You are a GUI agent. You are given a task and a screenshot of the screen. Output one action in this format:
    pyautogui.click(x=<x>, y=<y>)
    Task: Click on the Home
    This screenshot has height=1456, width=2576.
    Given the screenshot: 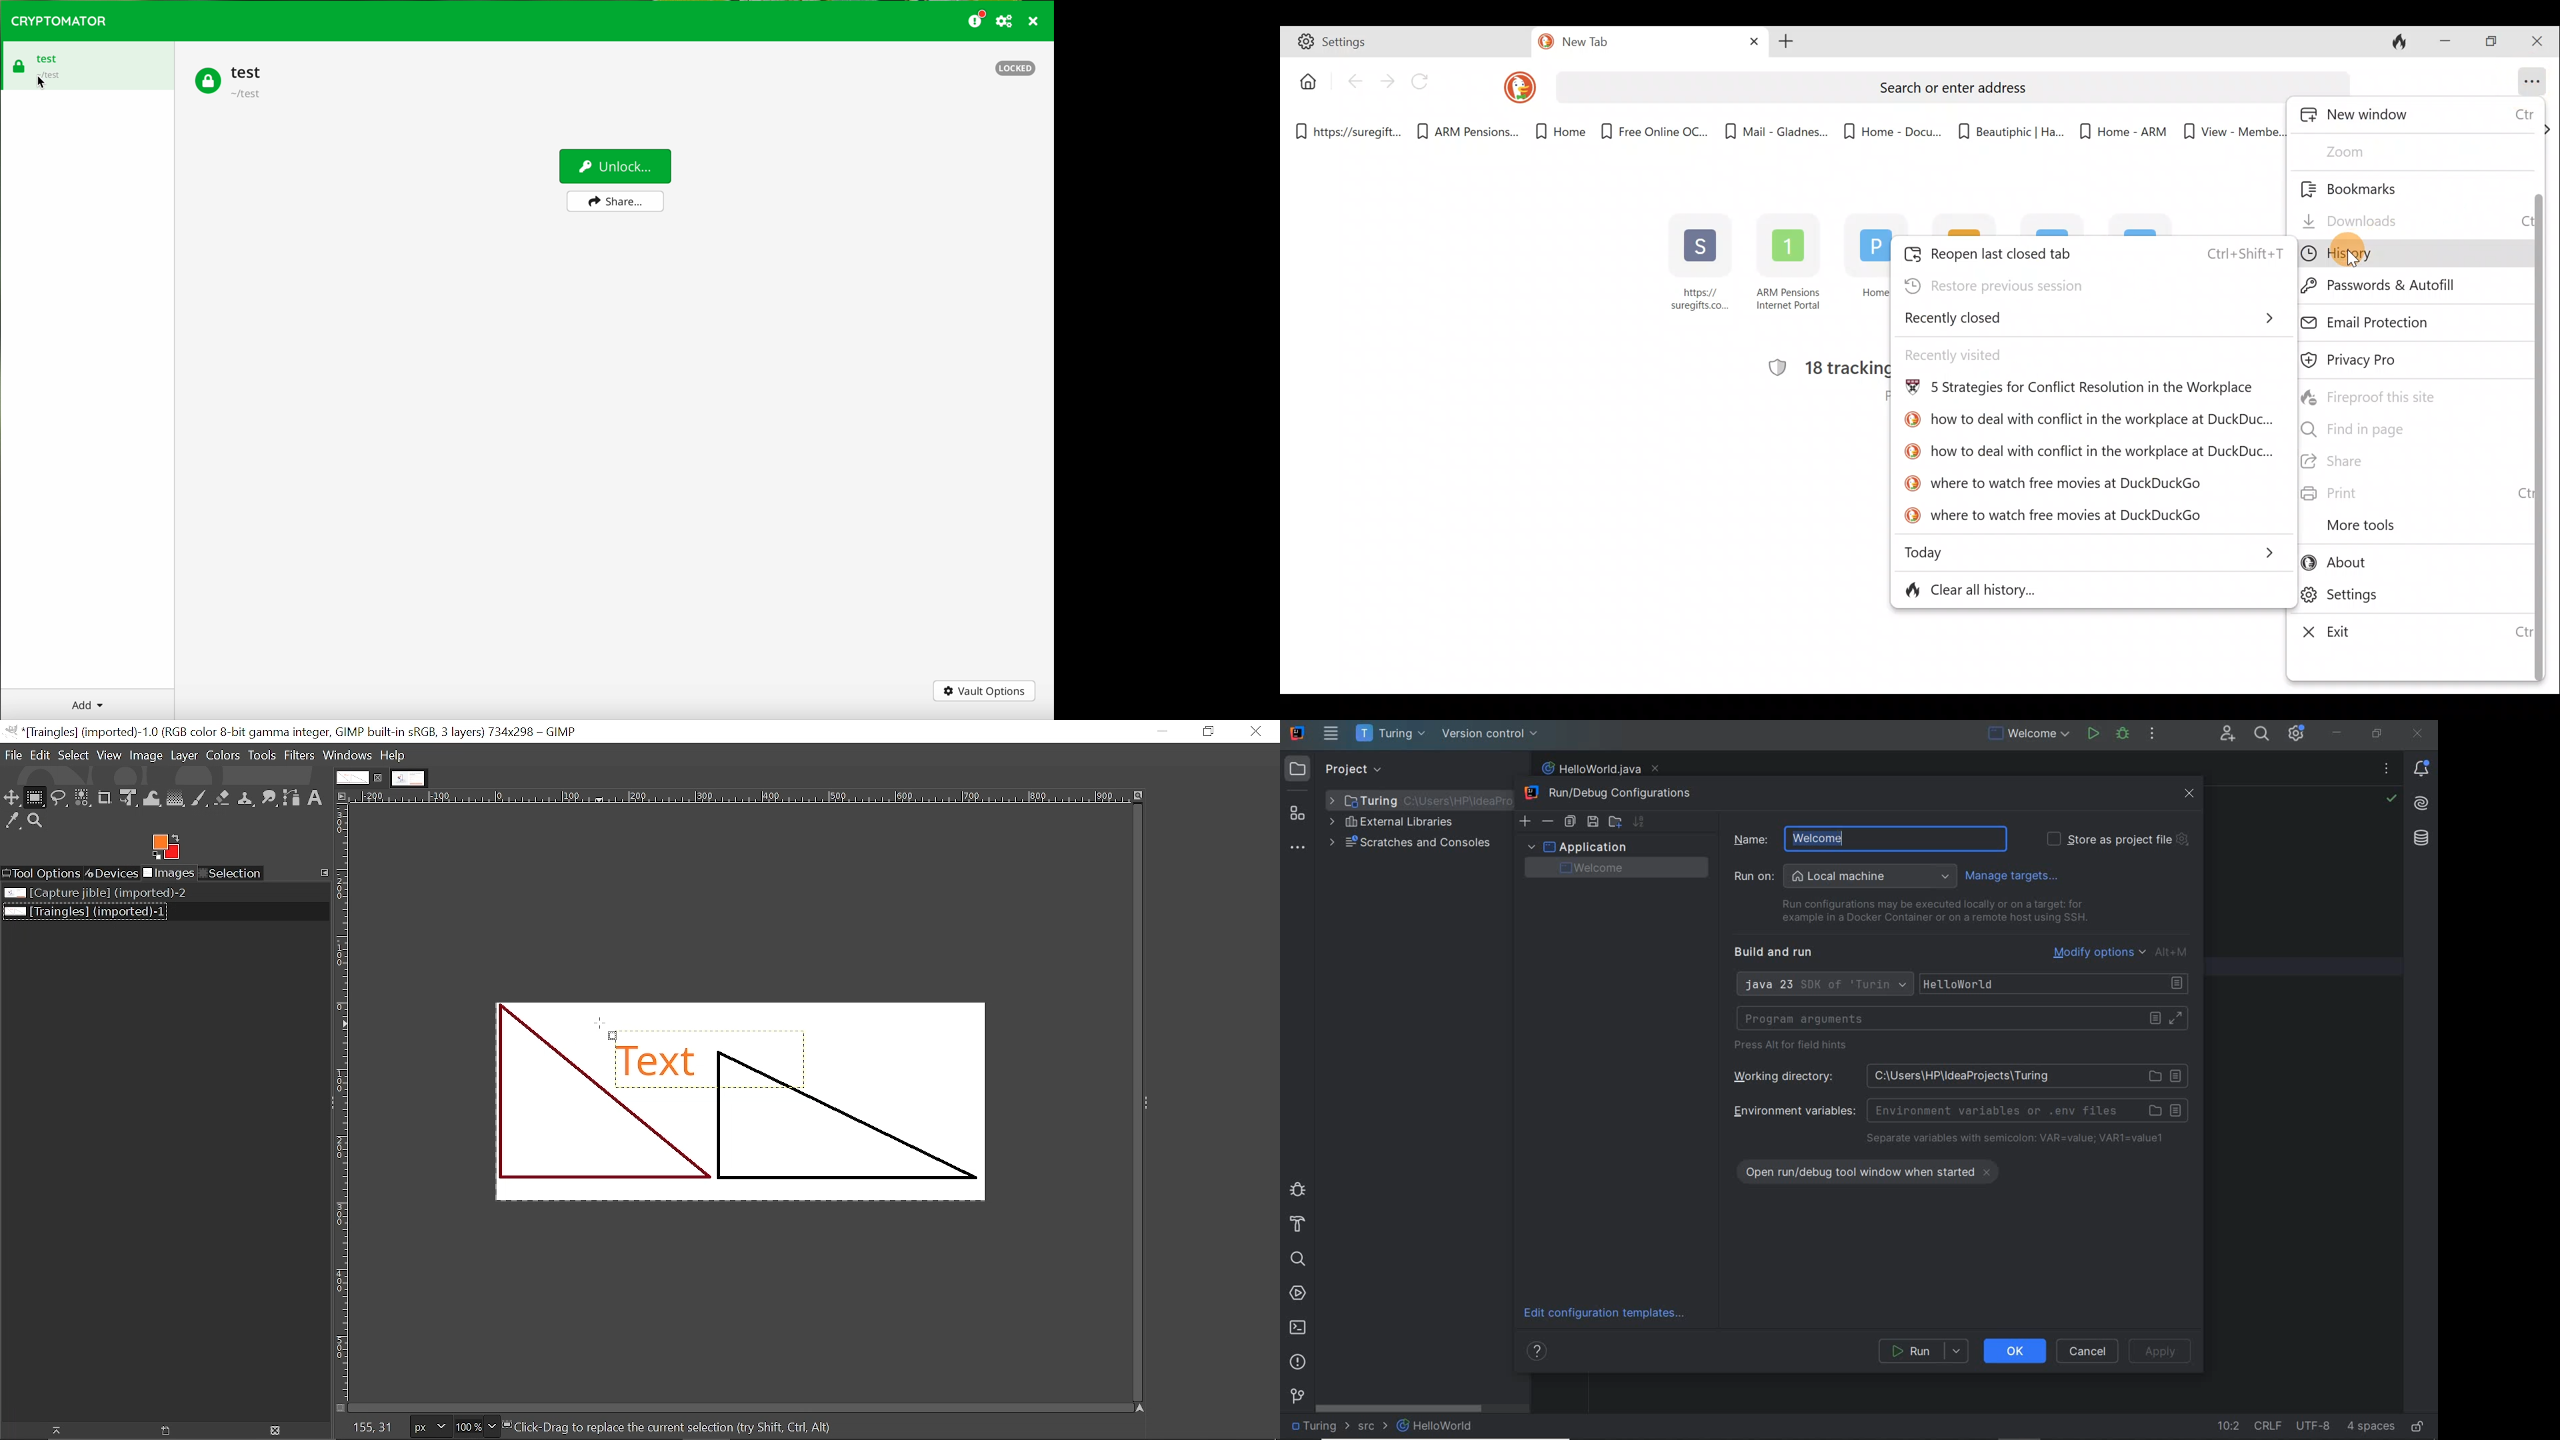 What is the action you would take?
    pyautogui.click(x=1863, y=268)
    